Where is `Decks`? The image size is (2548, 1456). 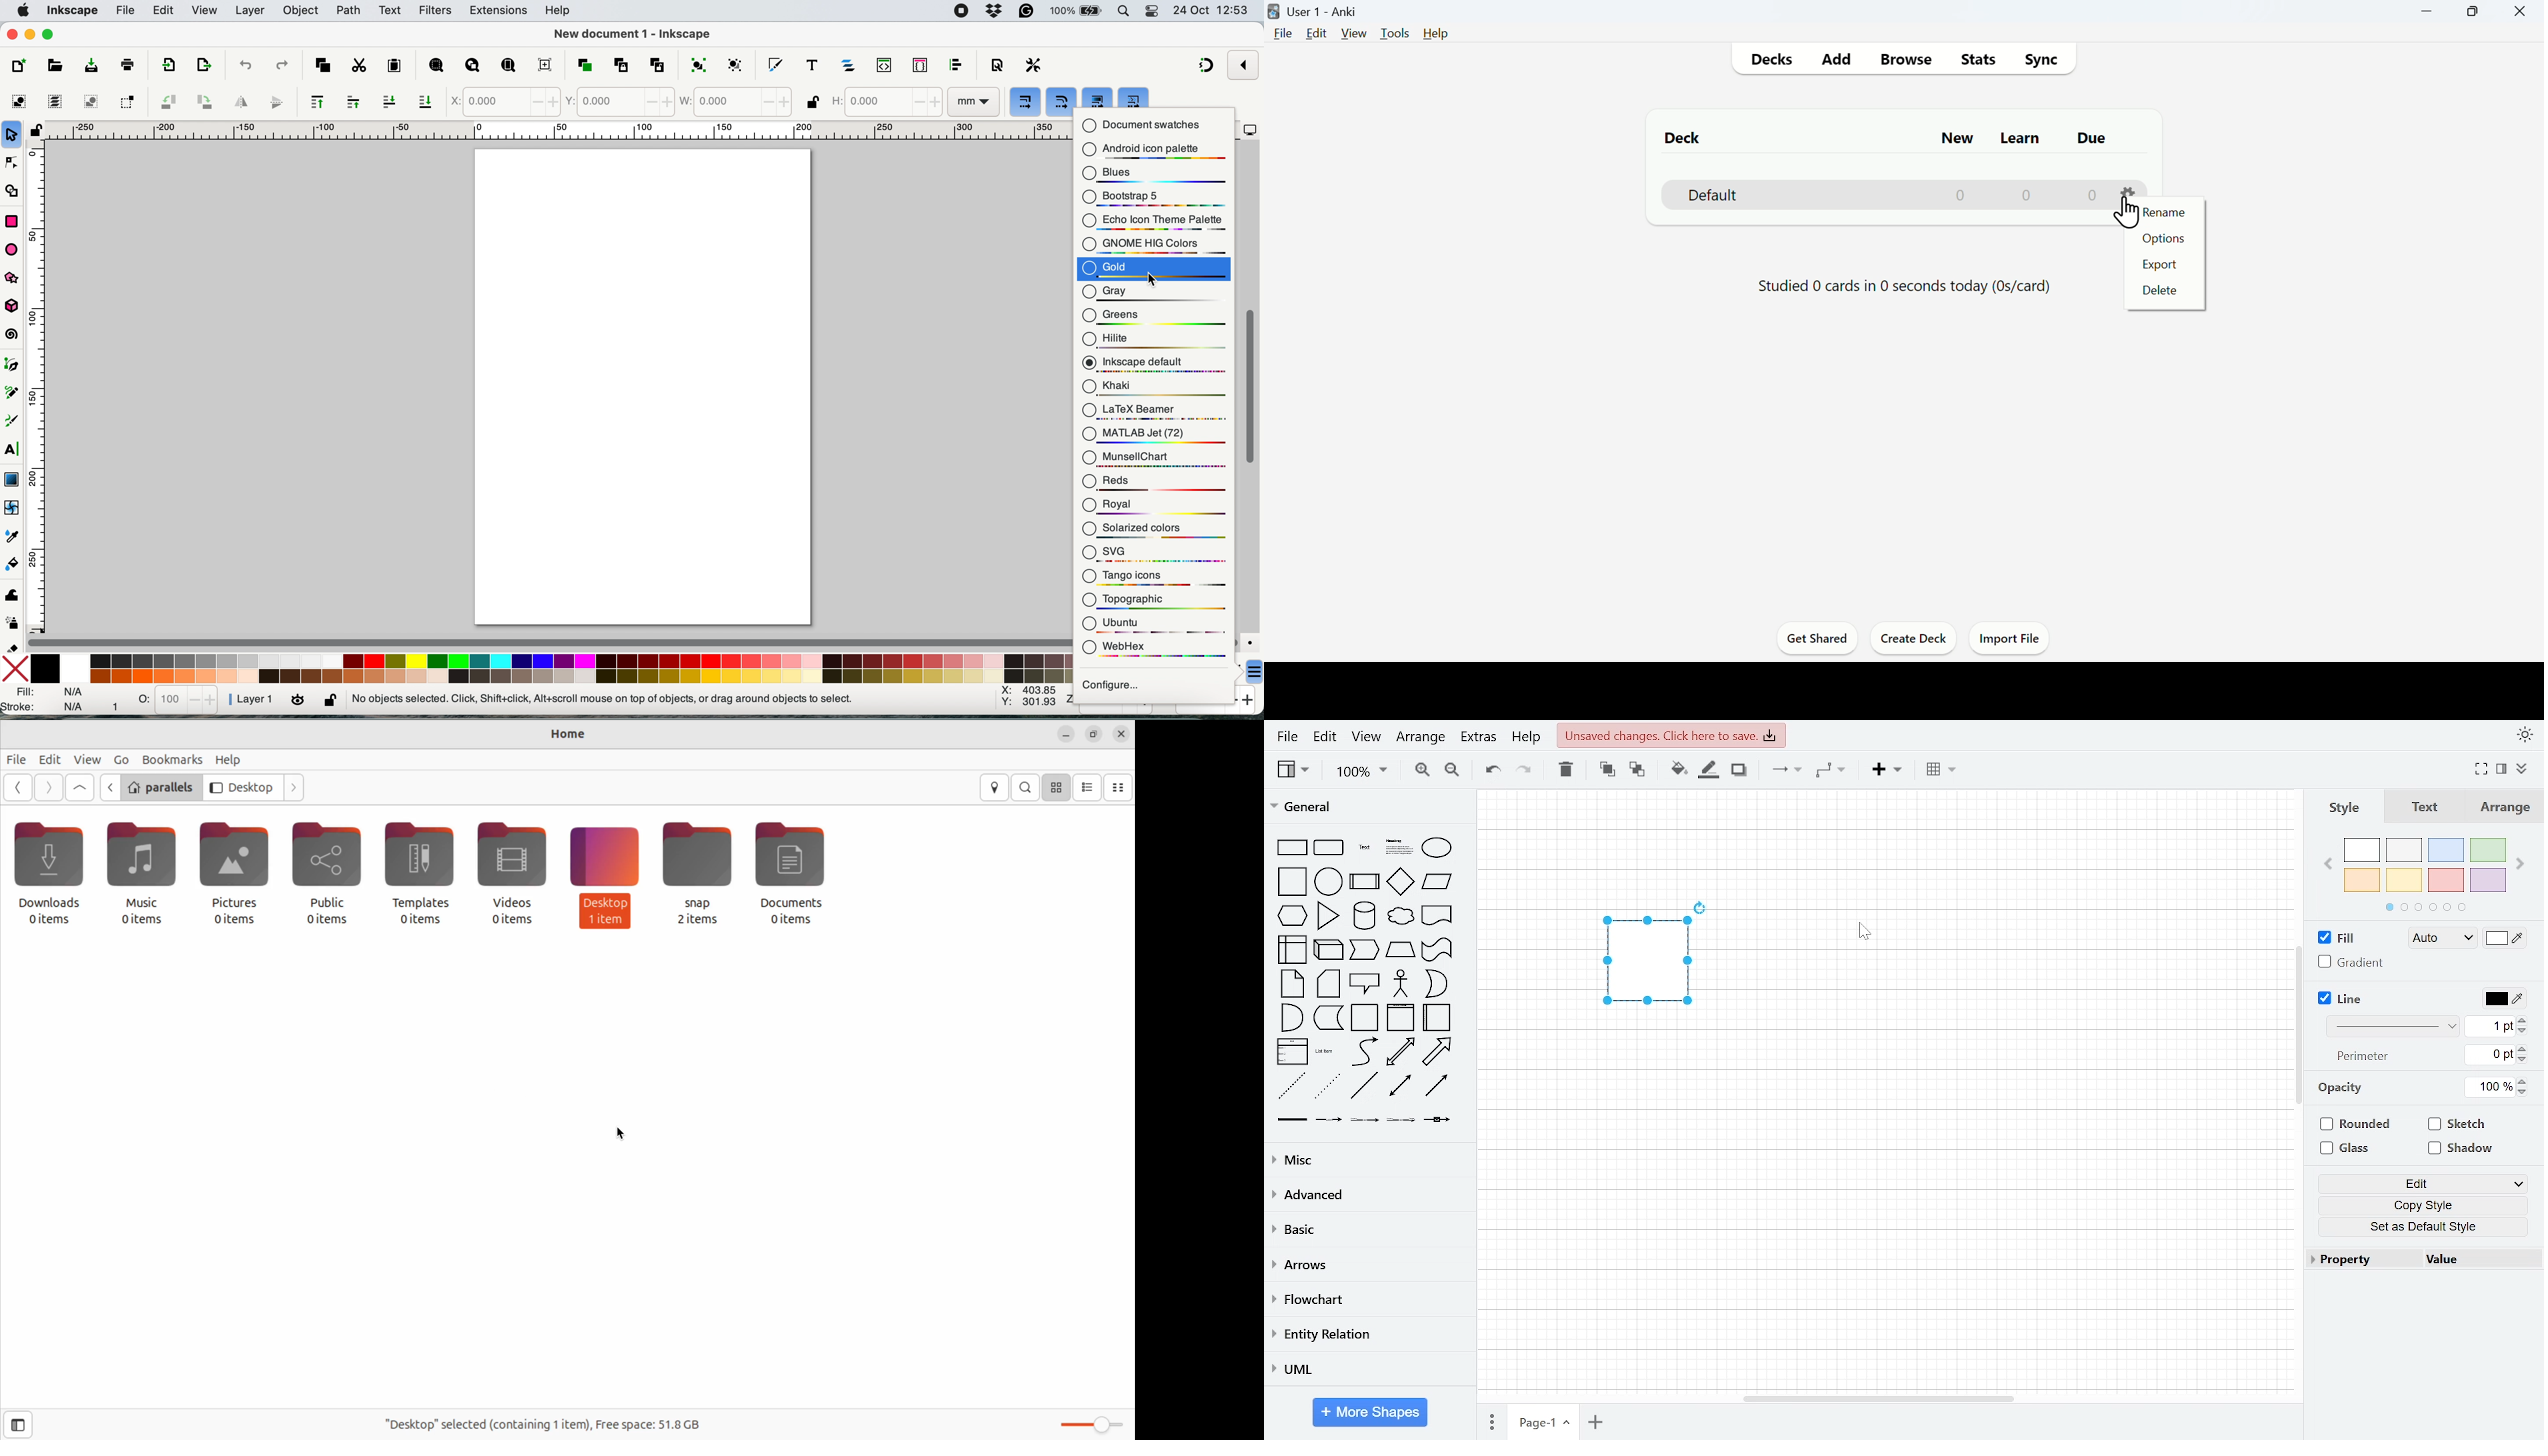 Decks is located at coordinates (1769, 60).